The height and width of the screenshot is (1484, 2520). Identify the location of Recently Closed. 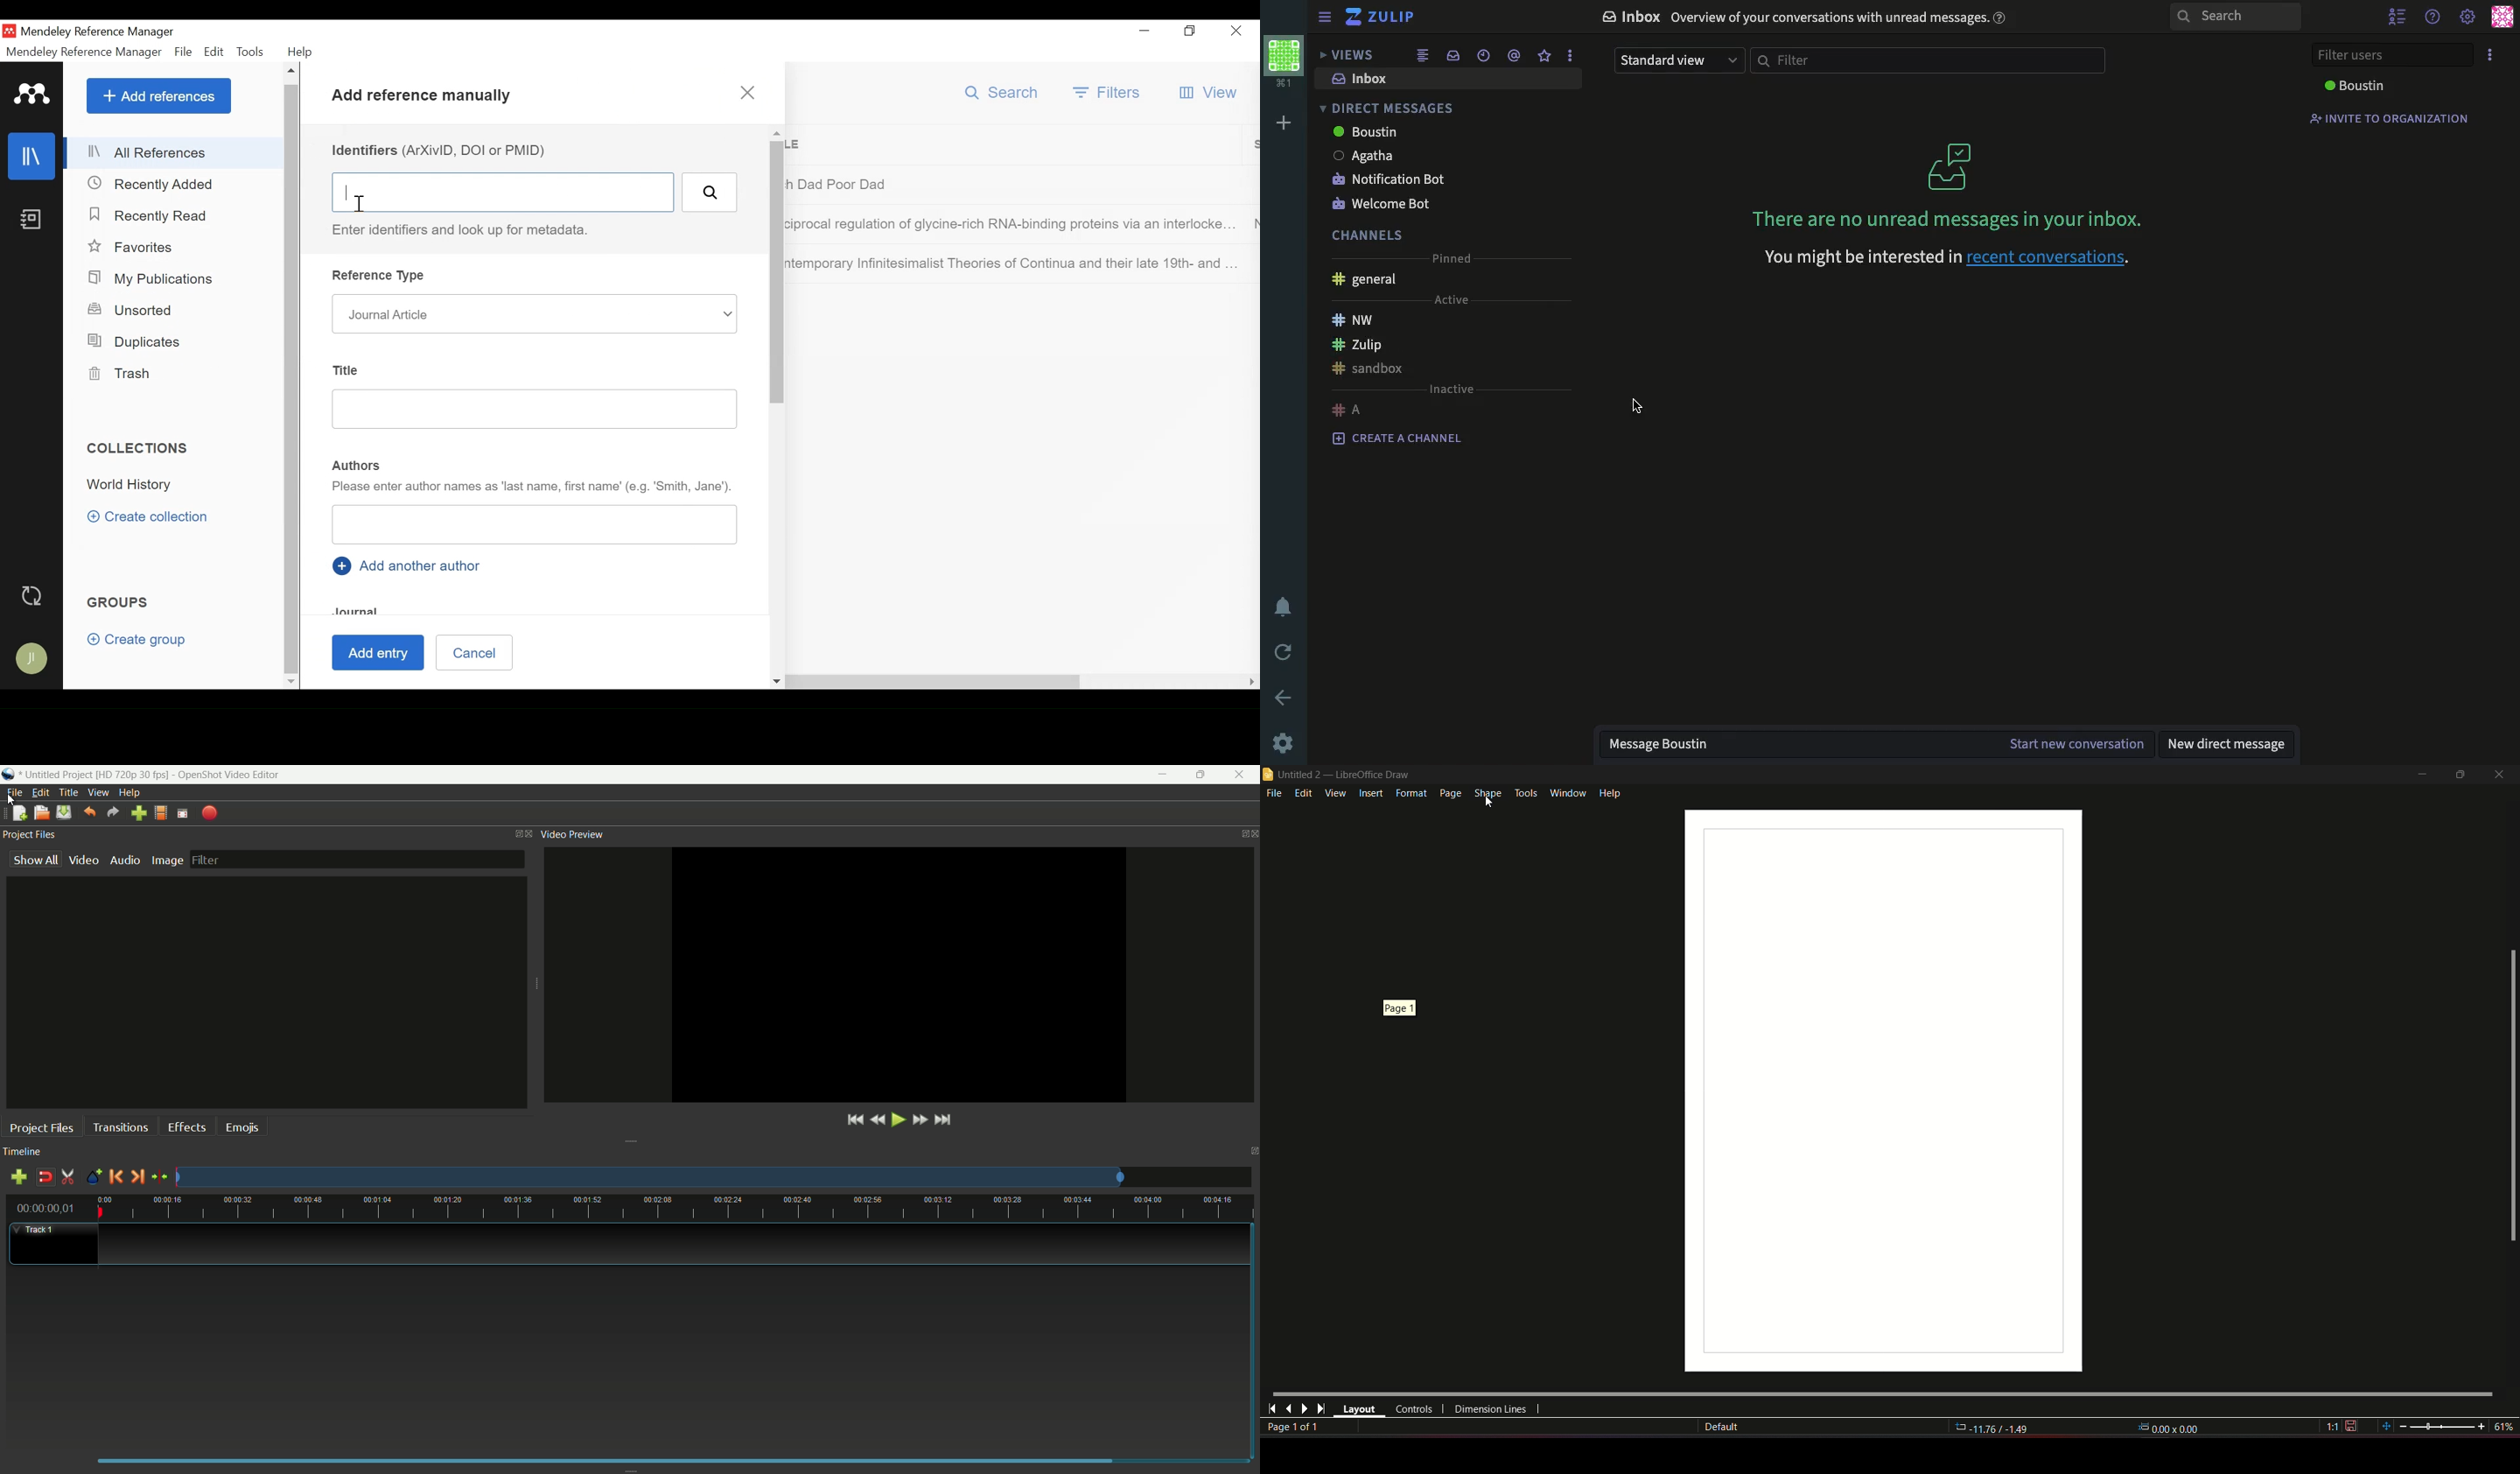
(152, 217).